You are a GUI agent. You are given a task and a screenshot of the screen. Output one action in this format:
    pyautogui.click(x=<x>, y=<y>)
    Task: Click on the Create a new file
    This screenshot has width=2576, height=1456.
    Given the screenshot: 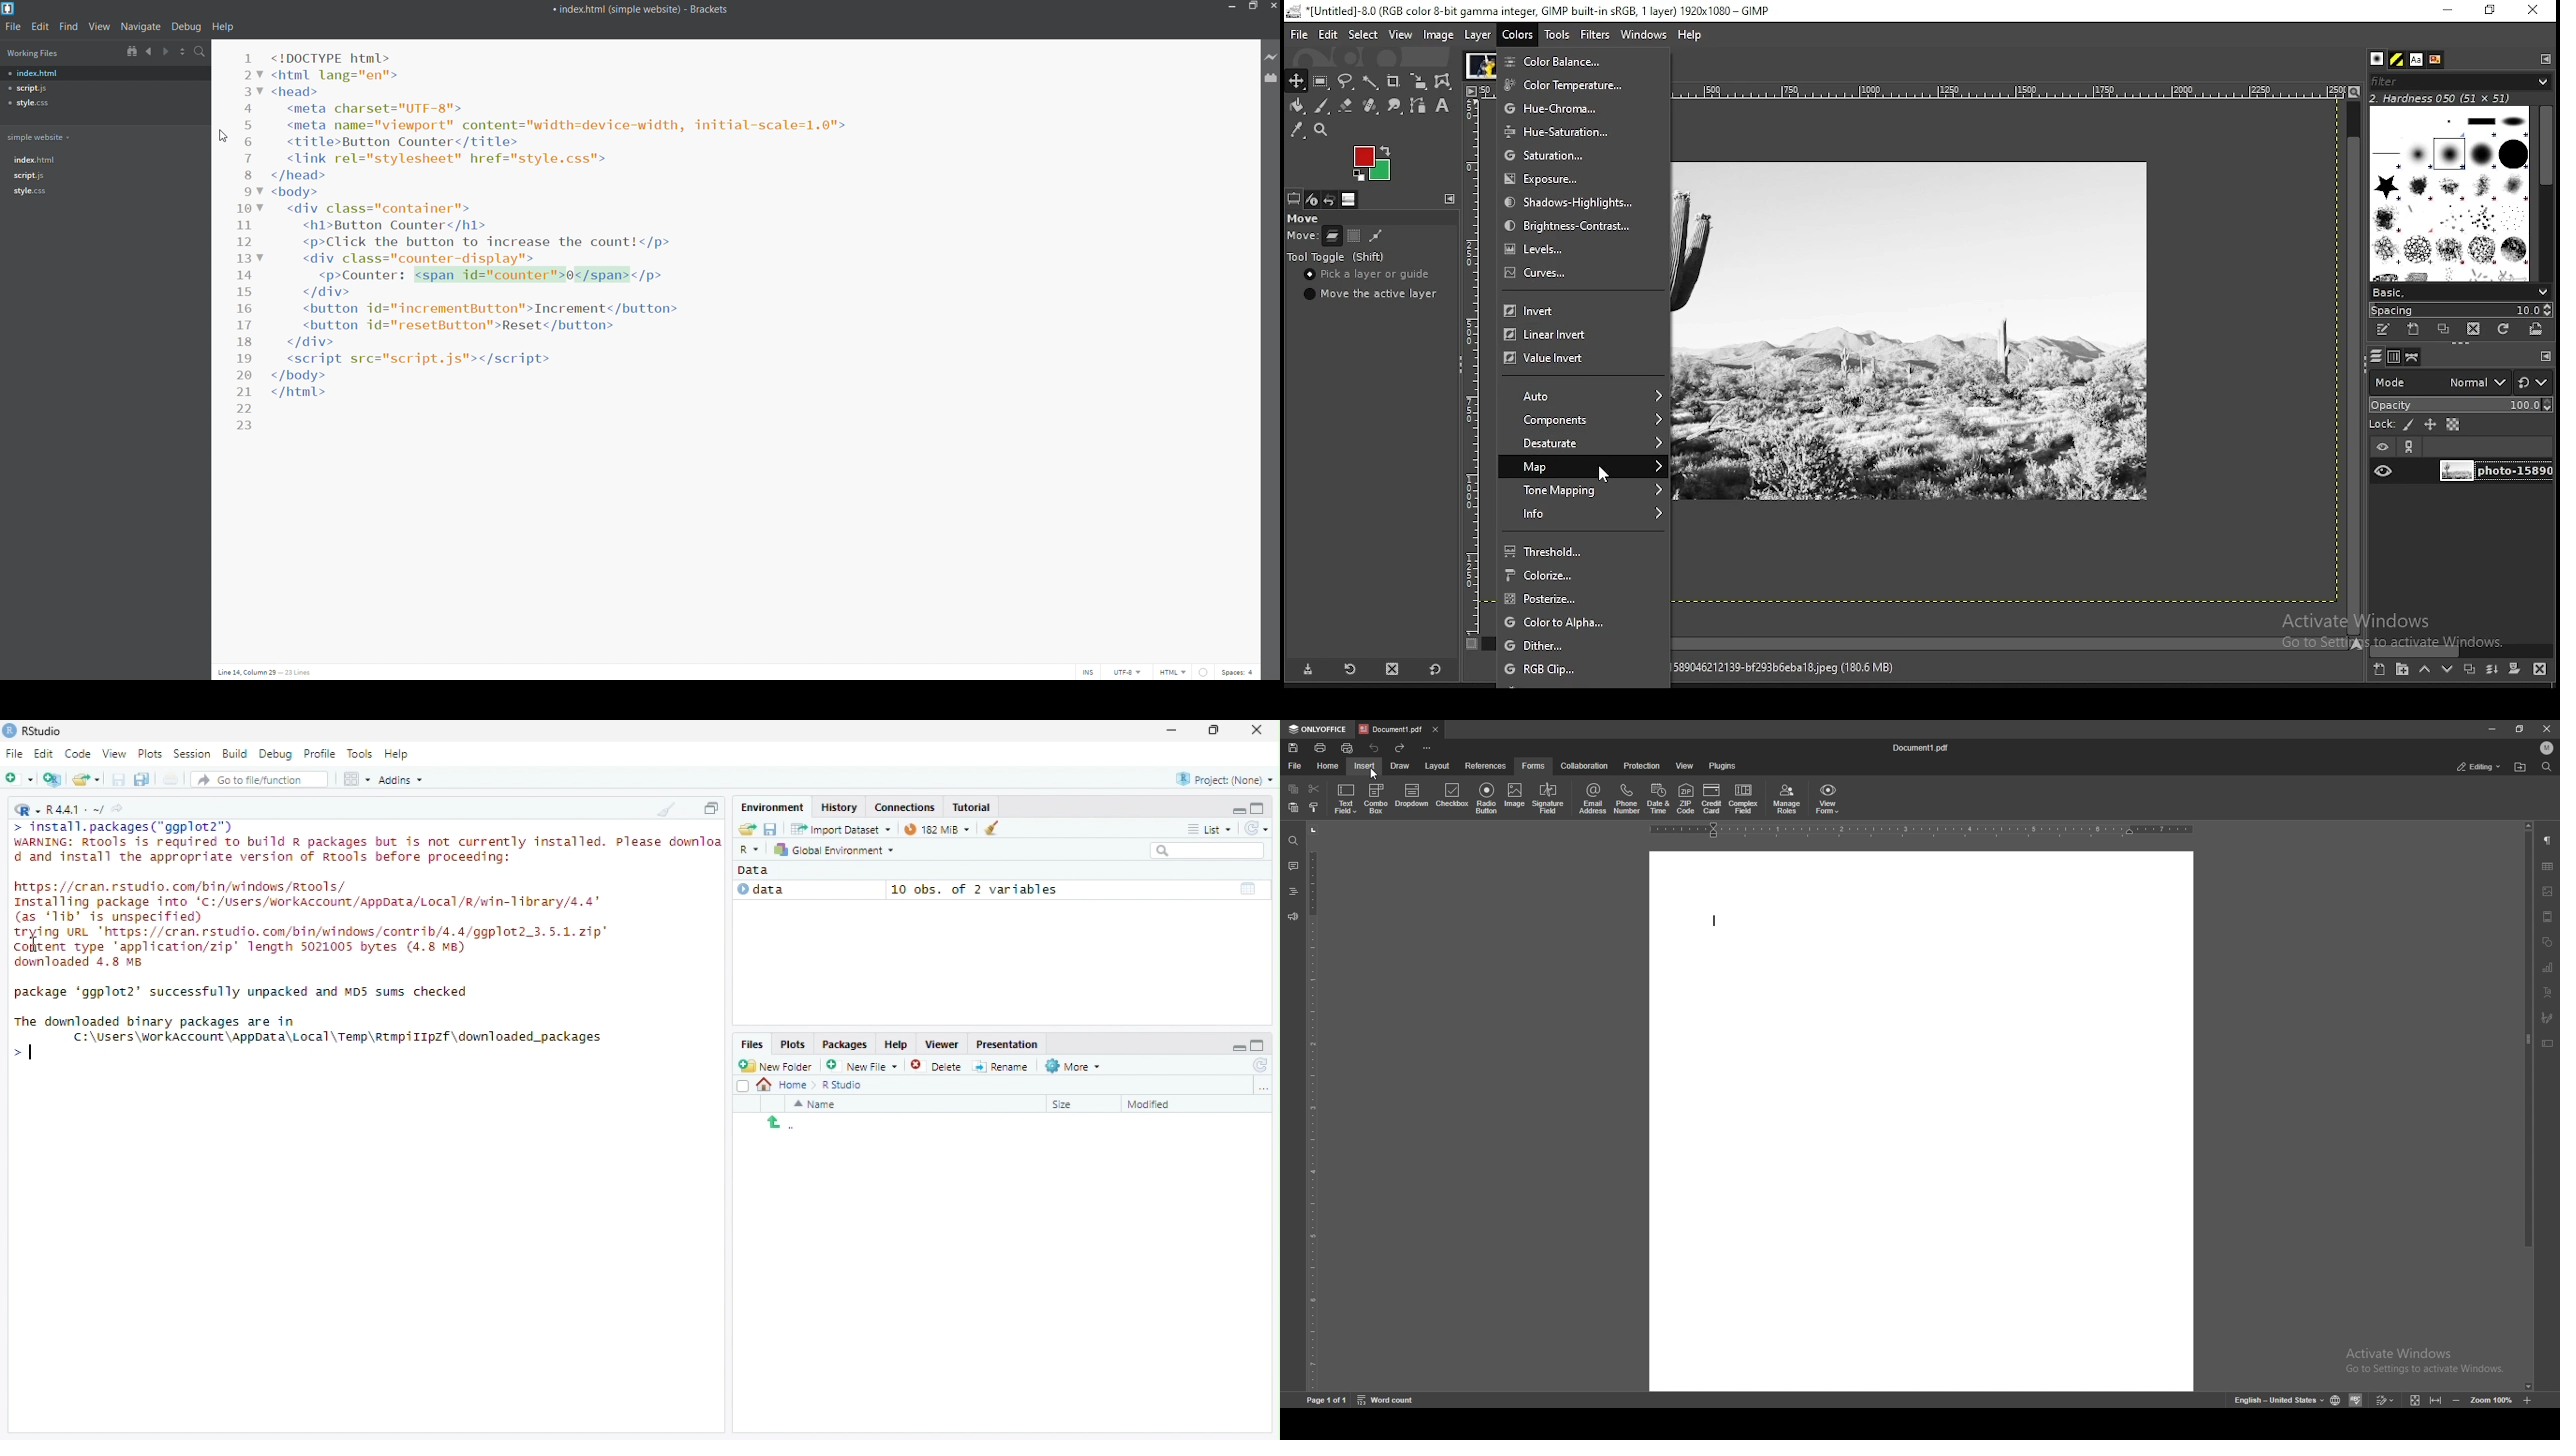 What is the action you would take?
    pyautogui.click(x=20, y=779)
    